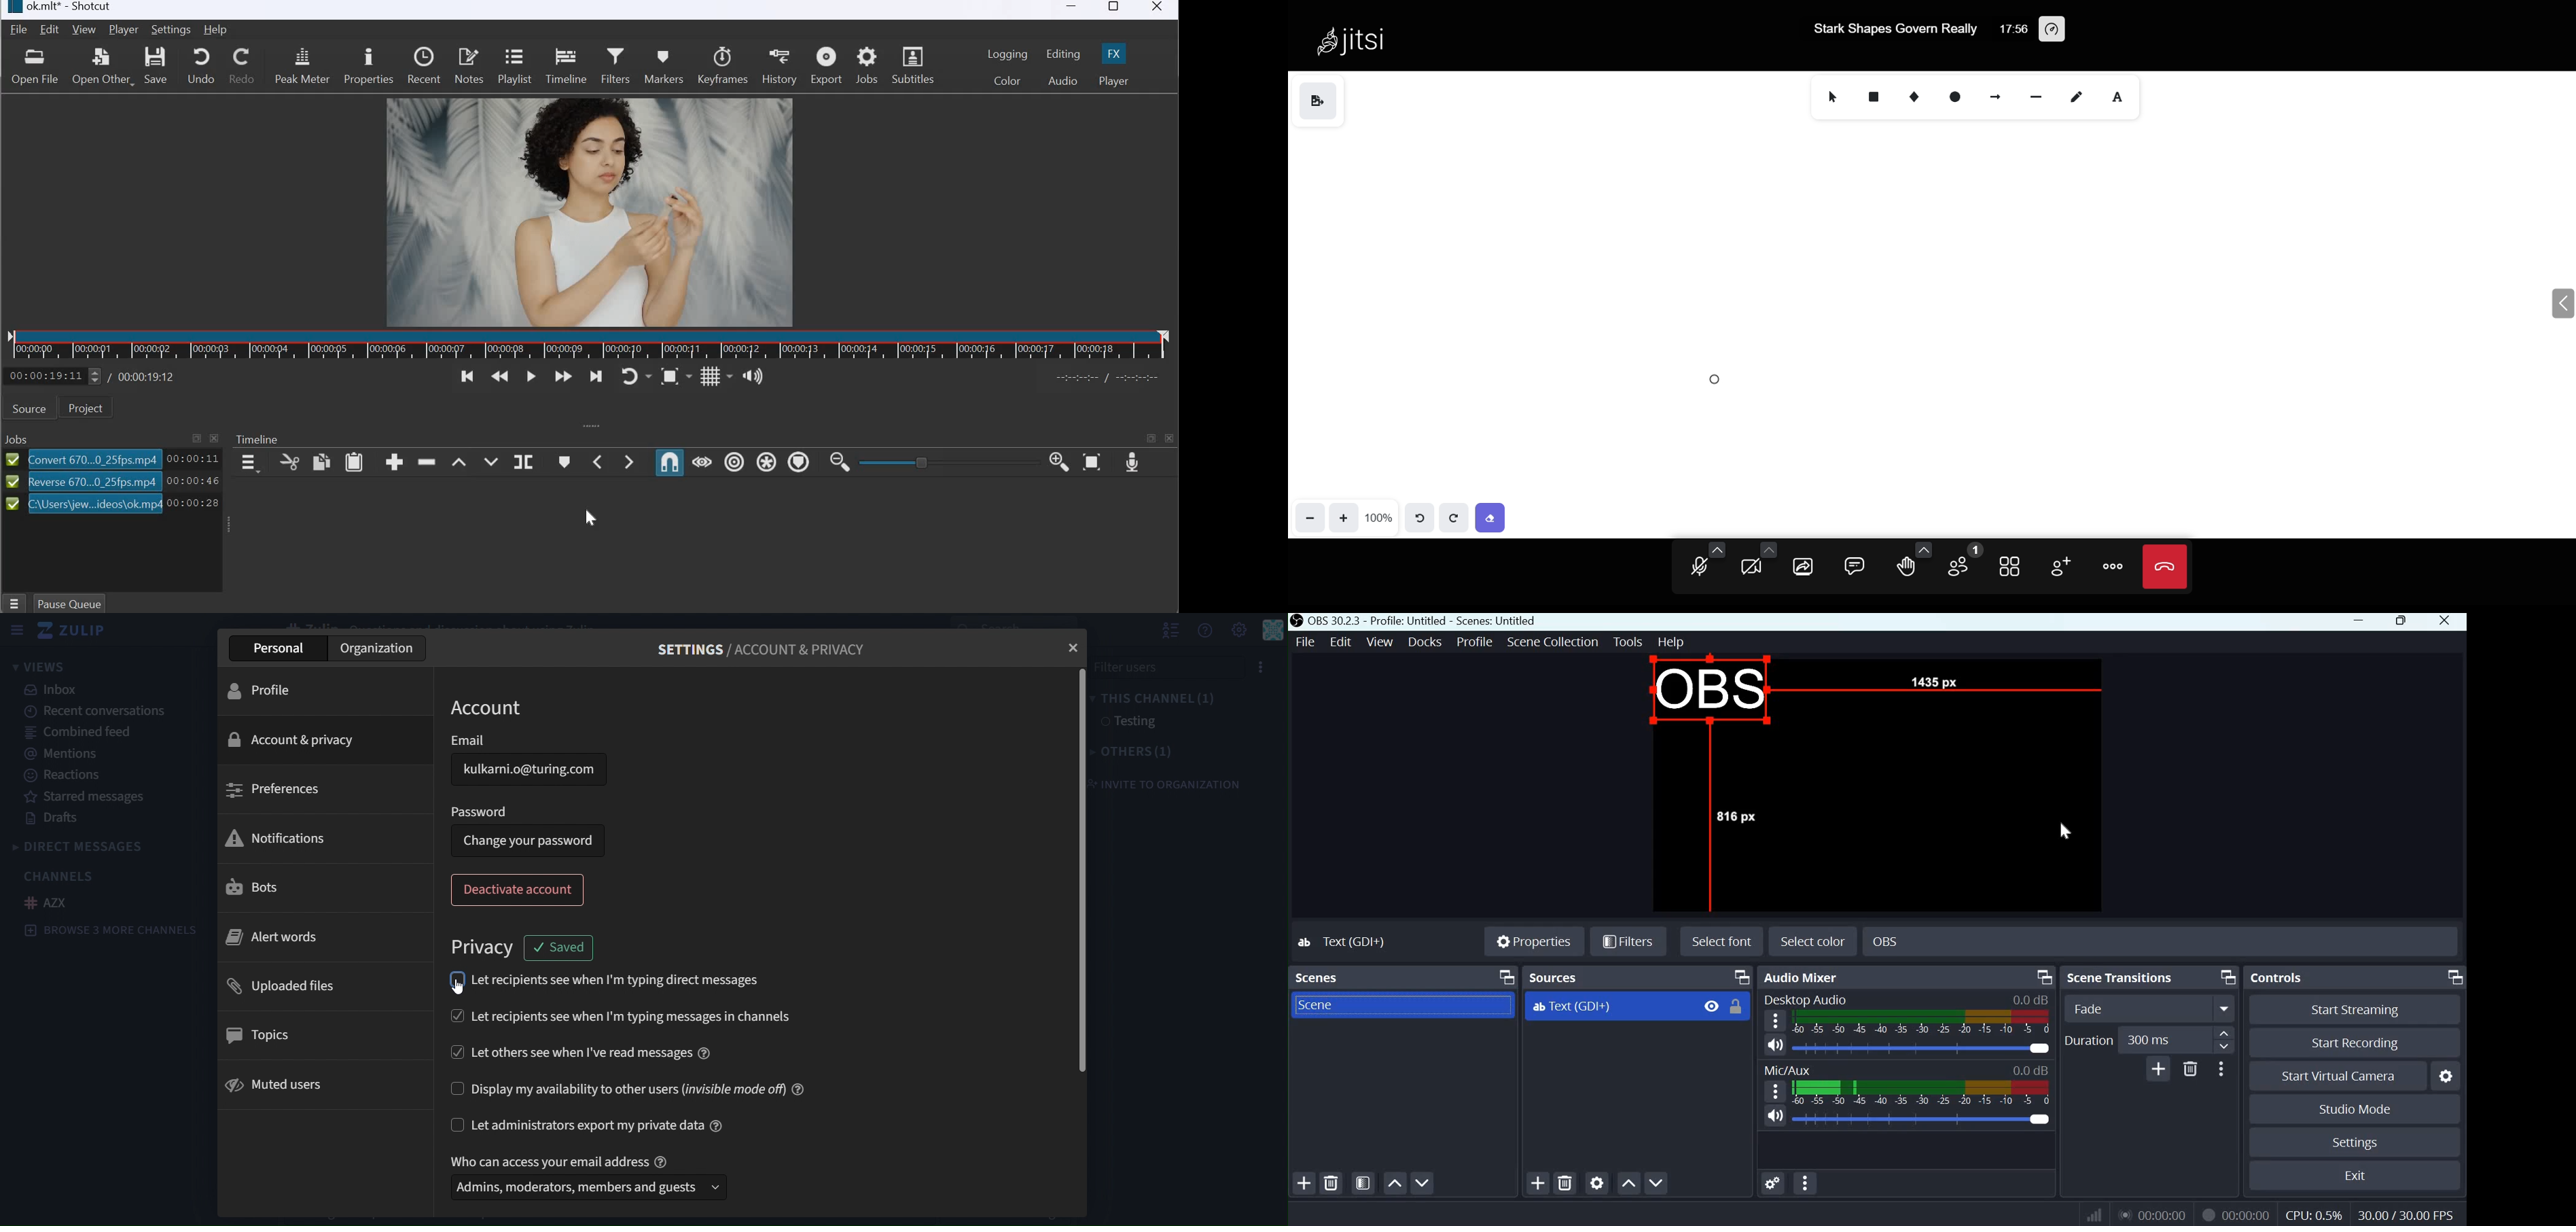 Image resolution: width=2576 pixels, height=1232 pixels. I want to click on Desktop Audio, so click(1806, 999).